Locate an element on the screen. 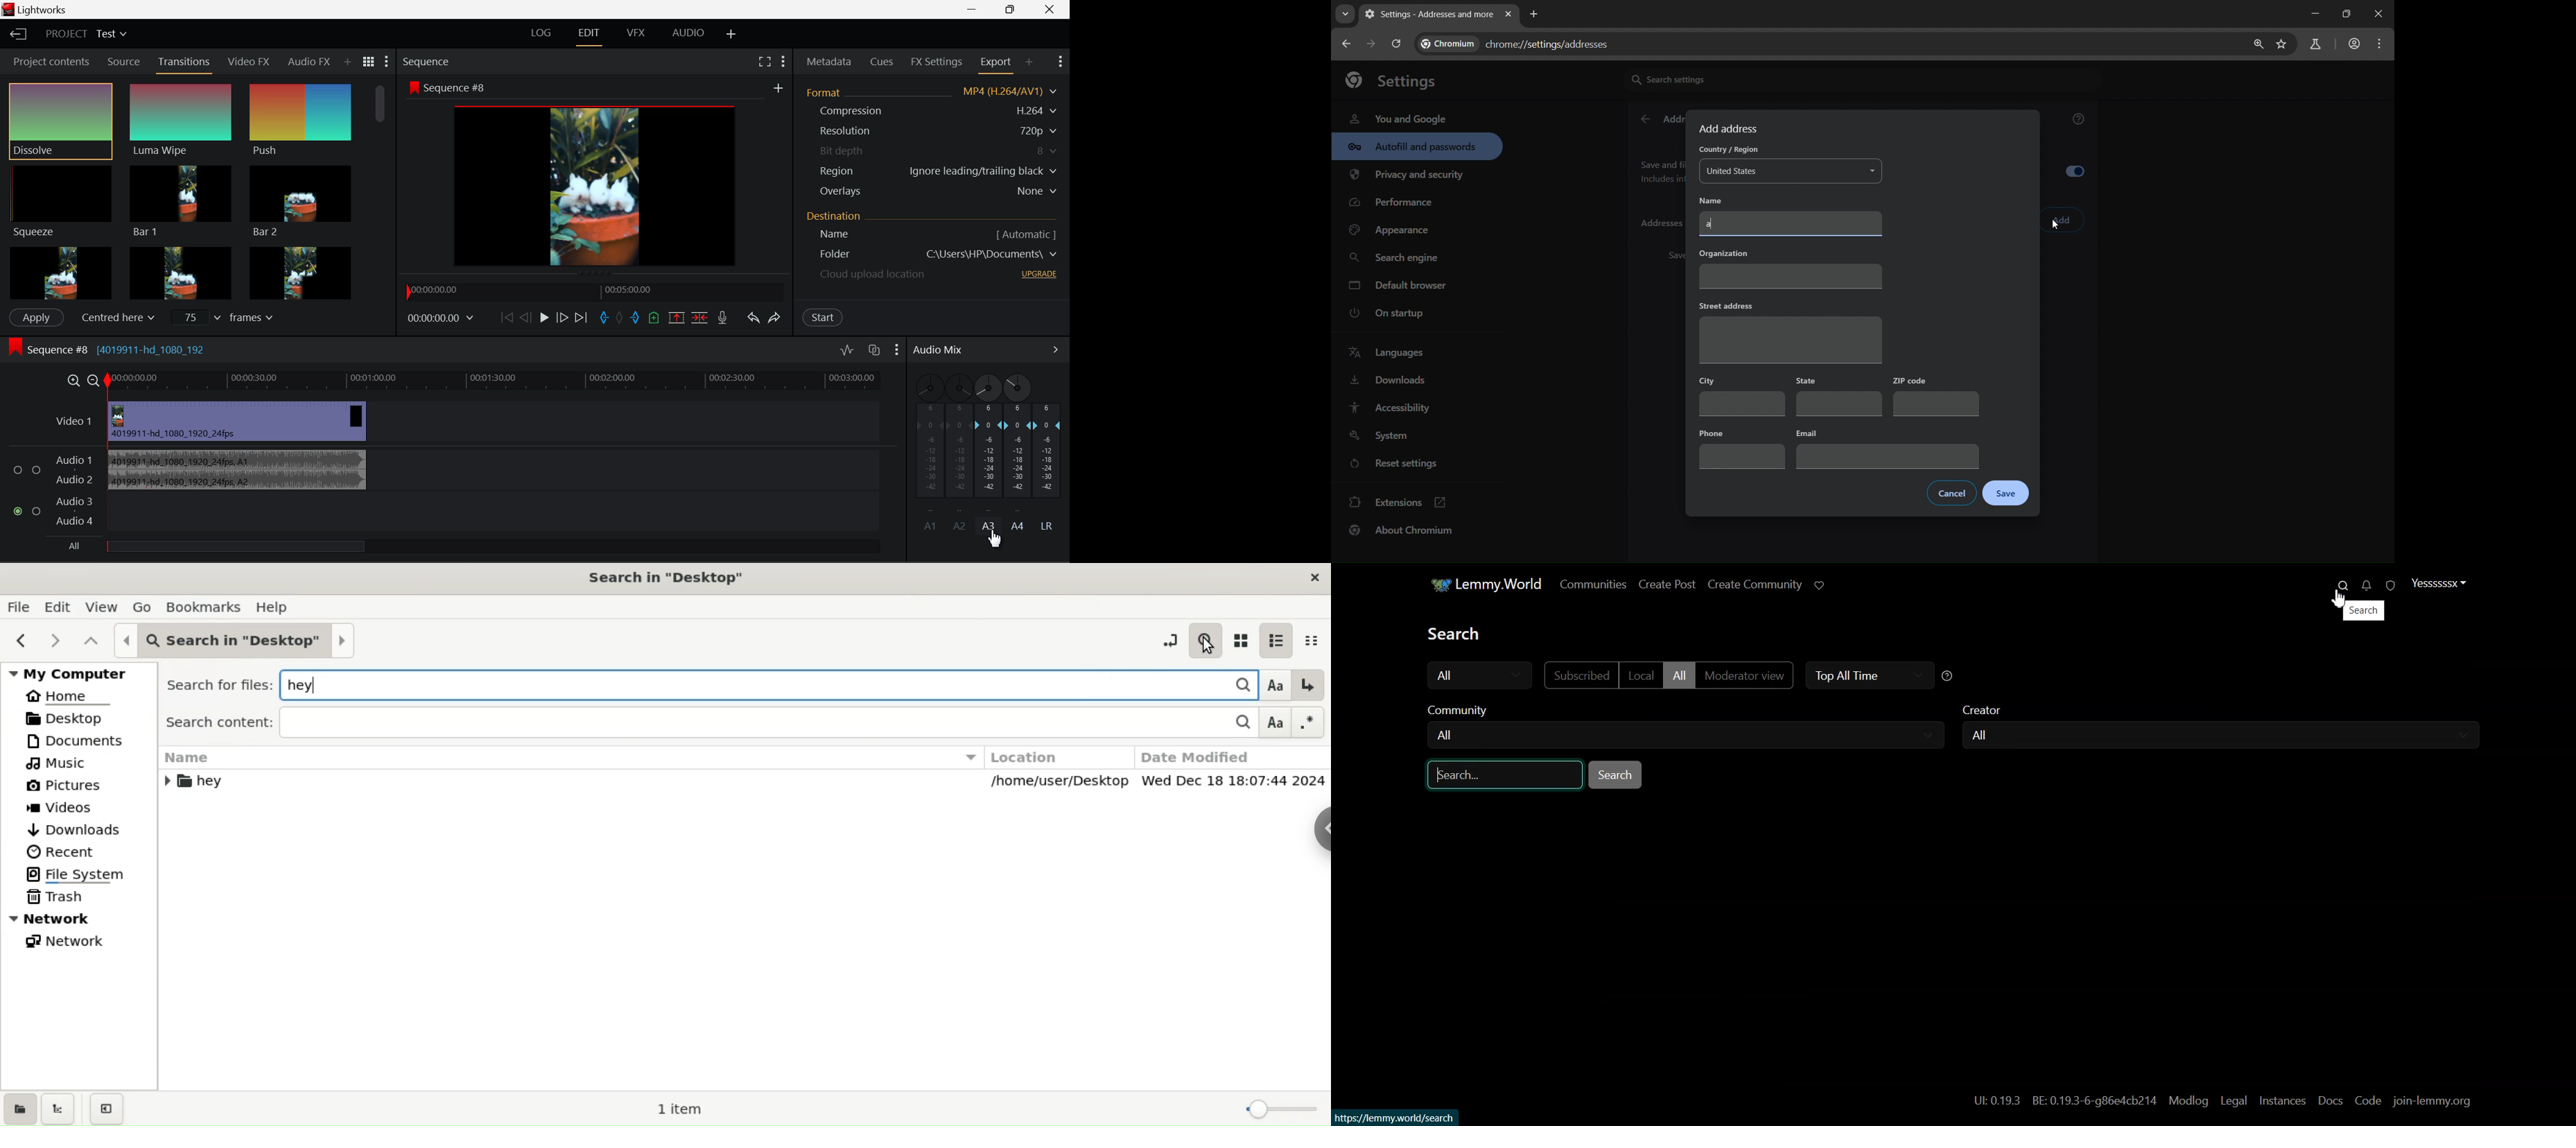 The image size is (2576, 1148). Format is located at coordinates (931, 93).